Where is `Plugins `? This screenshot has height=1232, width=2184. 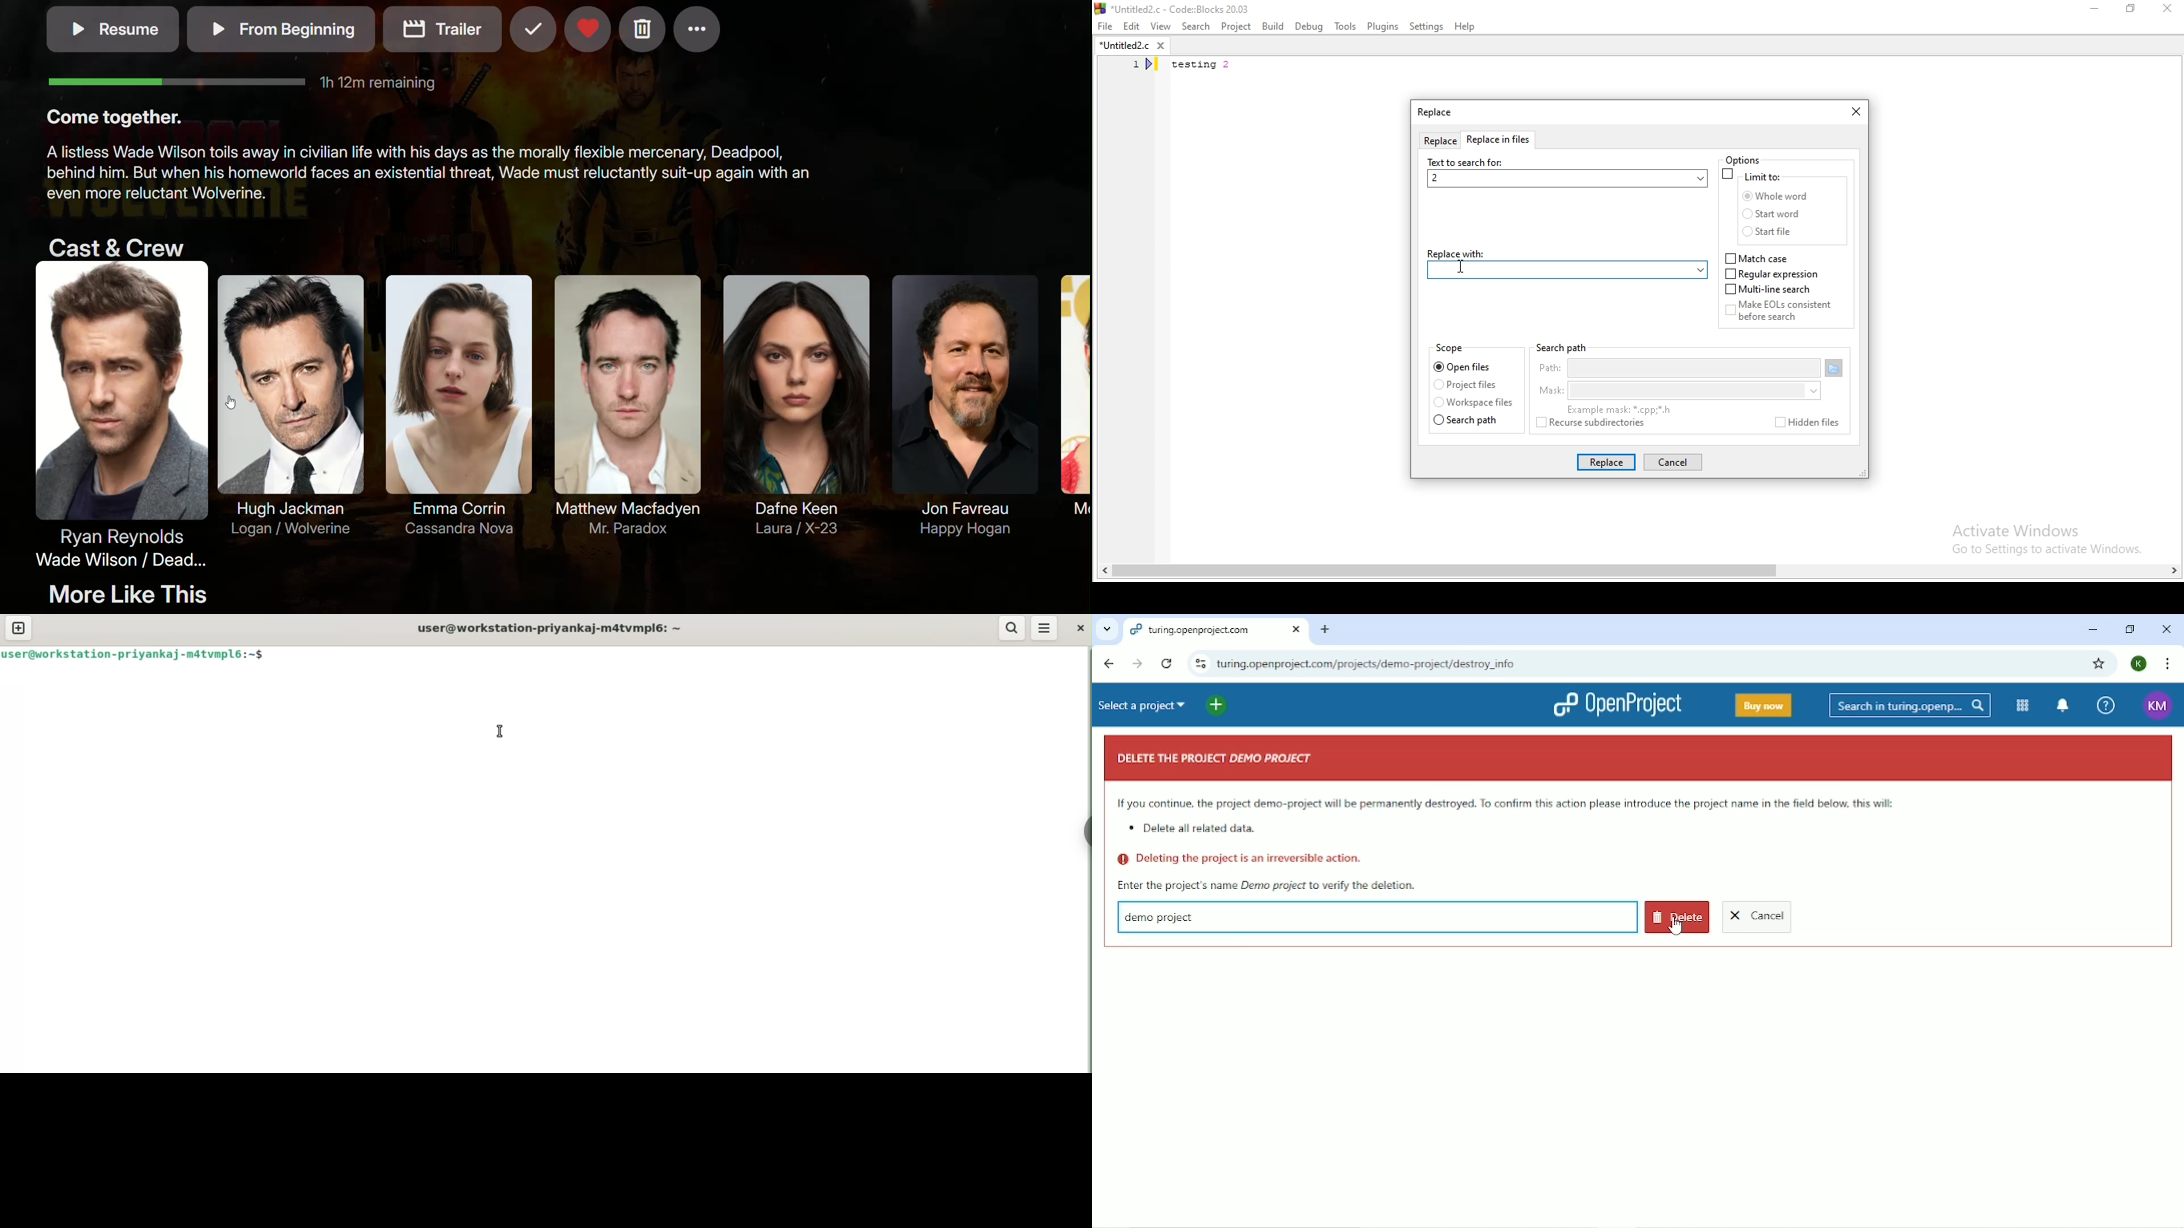
Plugins  is located at coordinates (1381, 27).